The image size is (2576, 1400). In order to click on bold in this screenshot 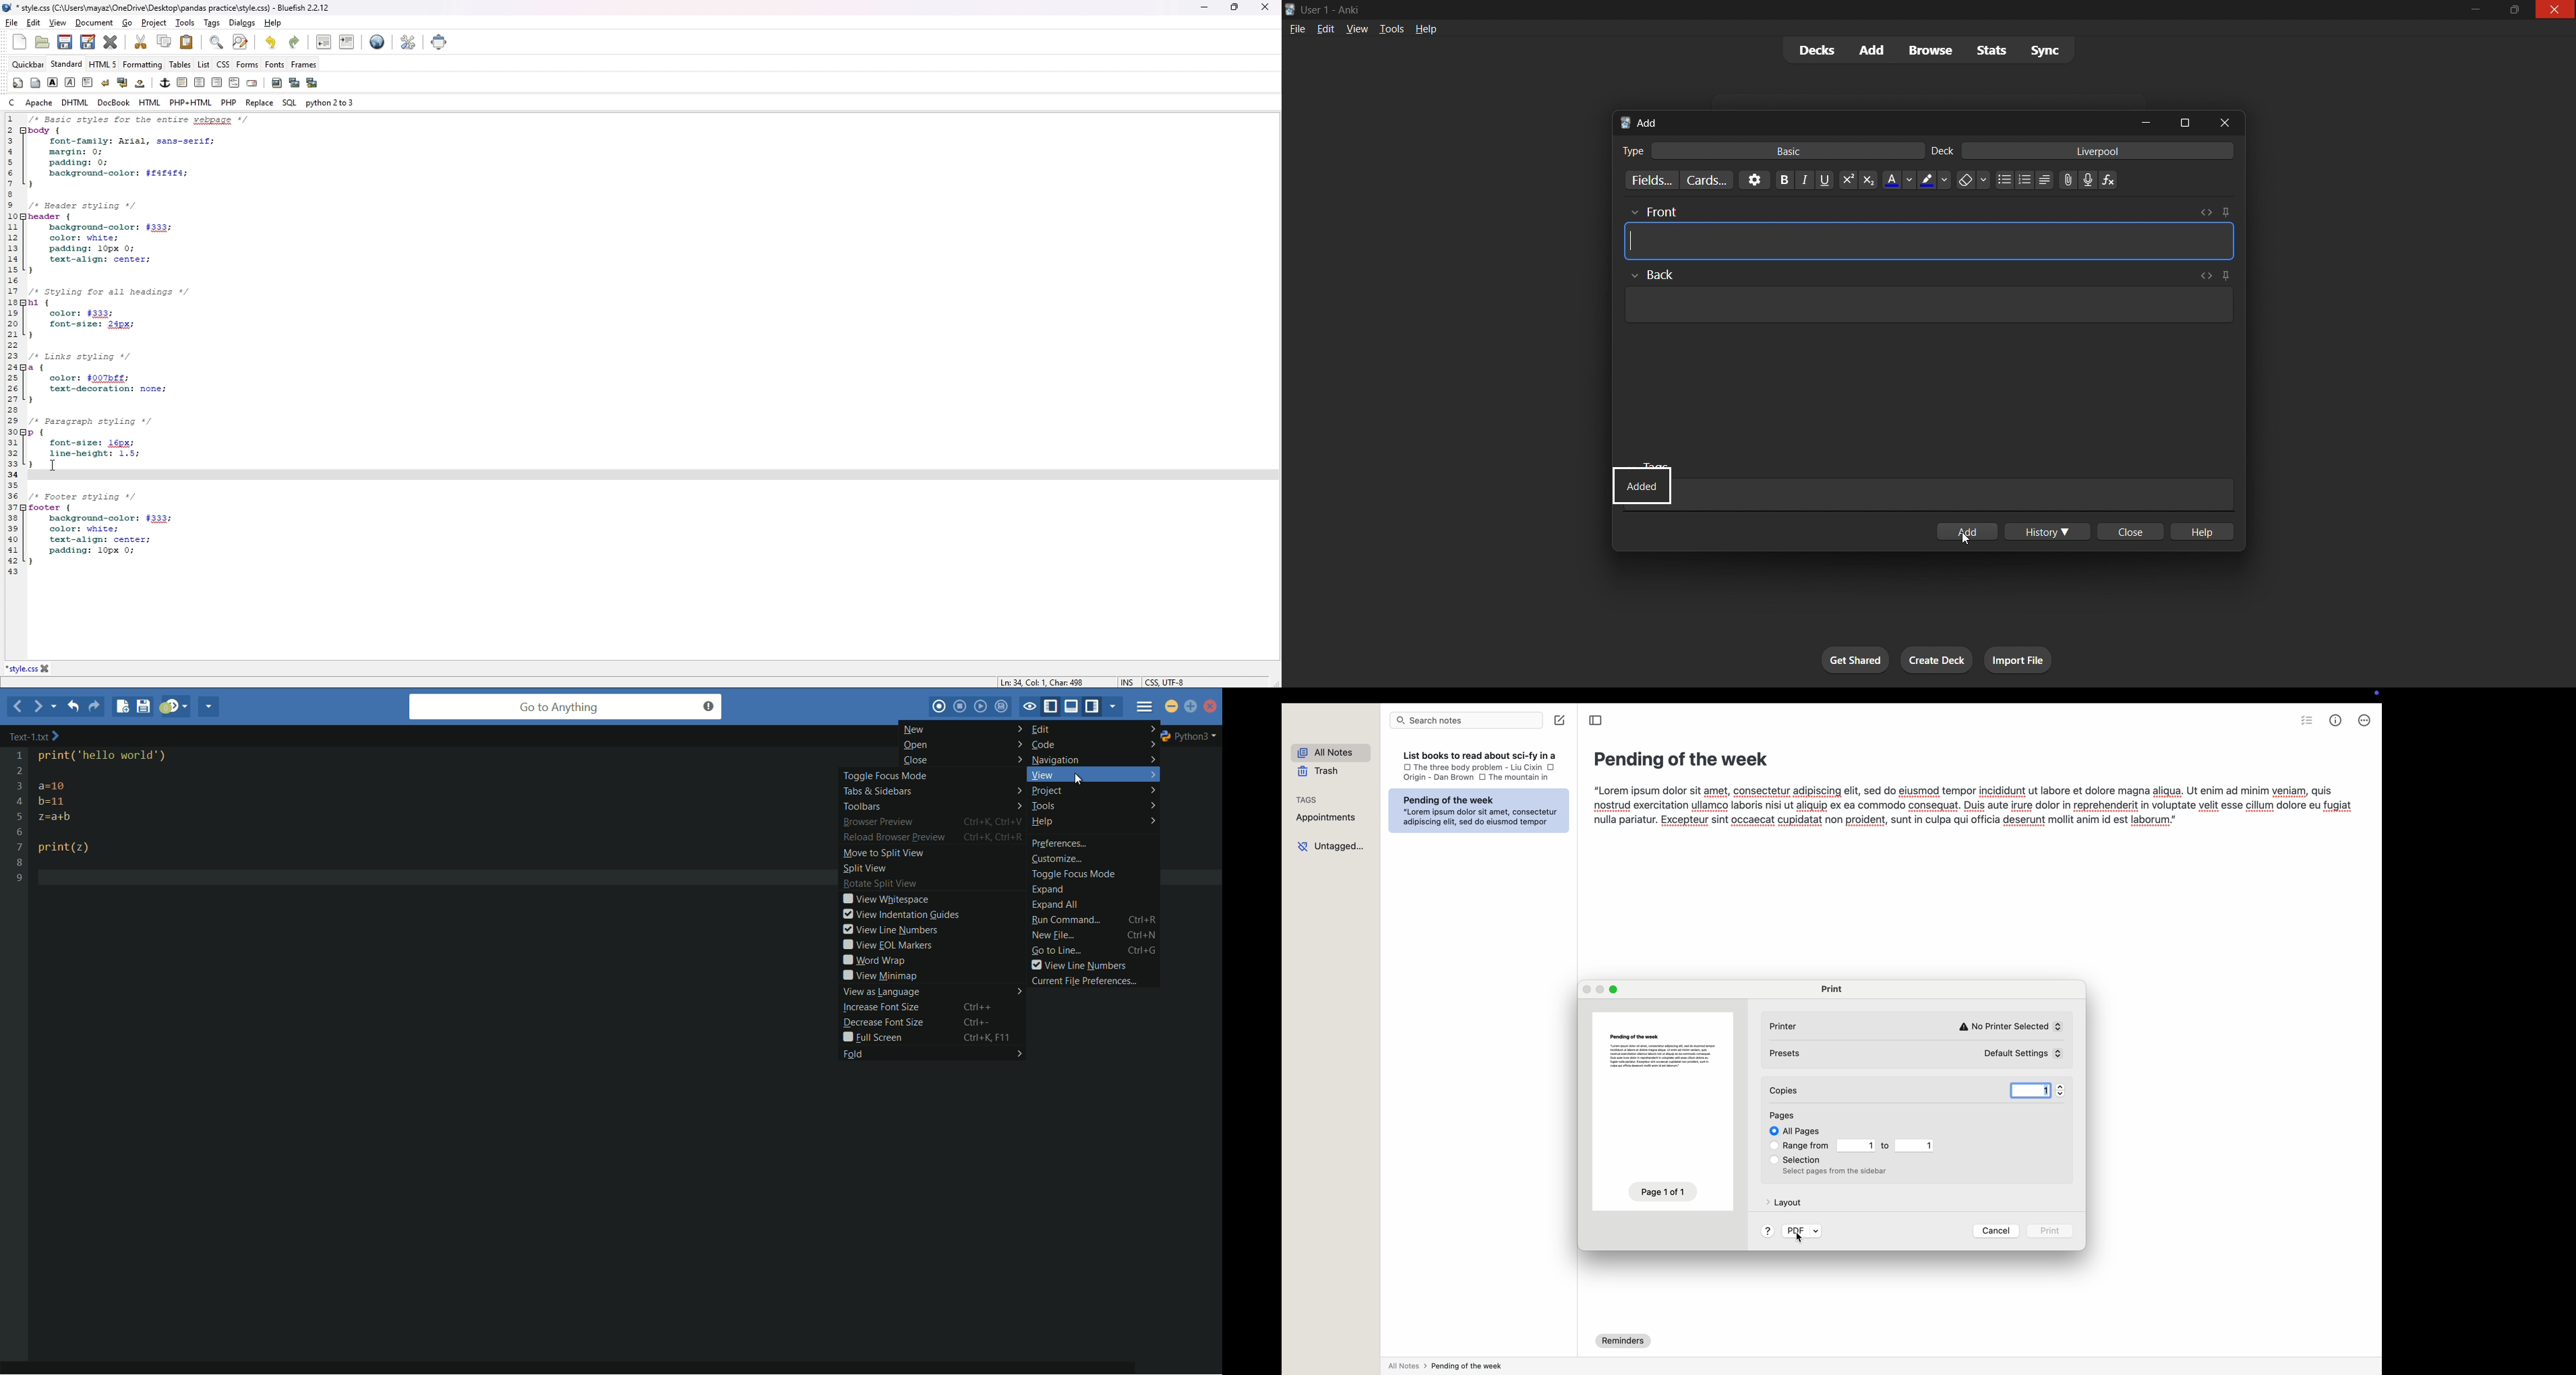, I will do `click(1779, 180)`.